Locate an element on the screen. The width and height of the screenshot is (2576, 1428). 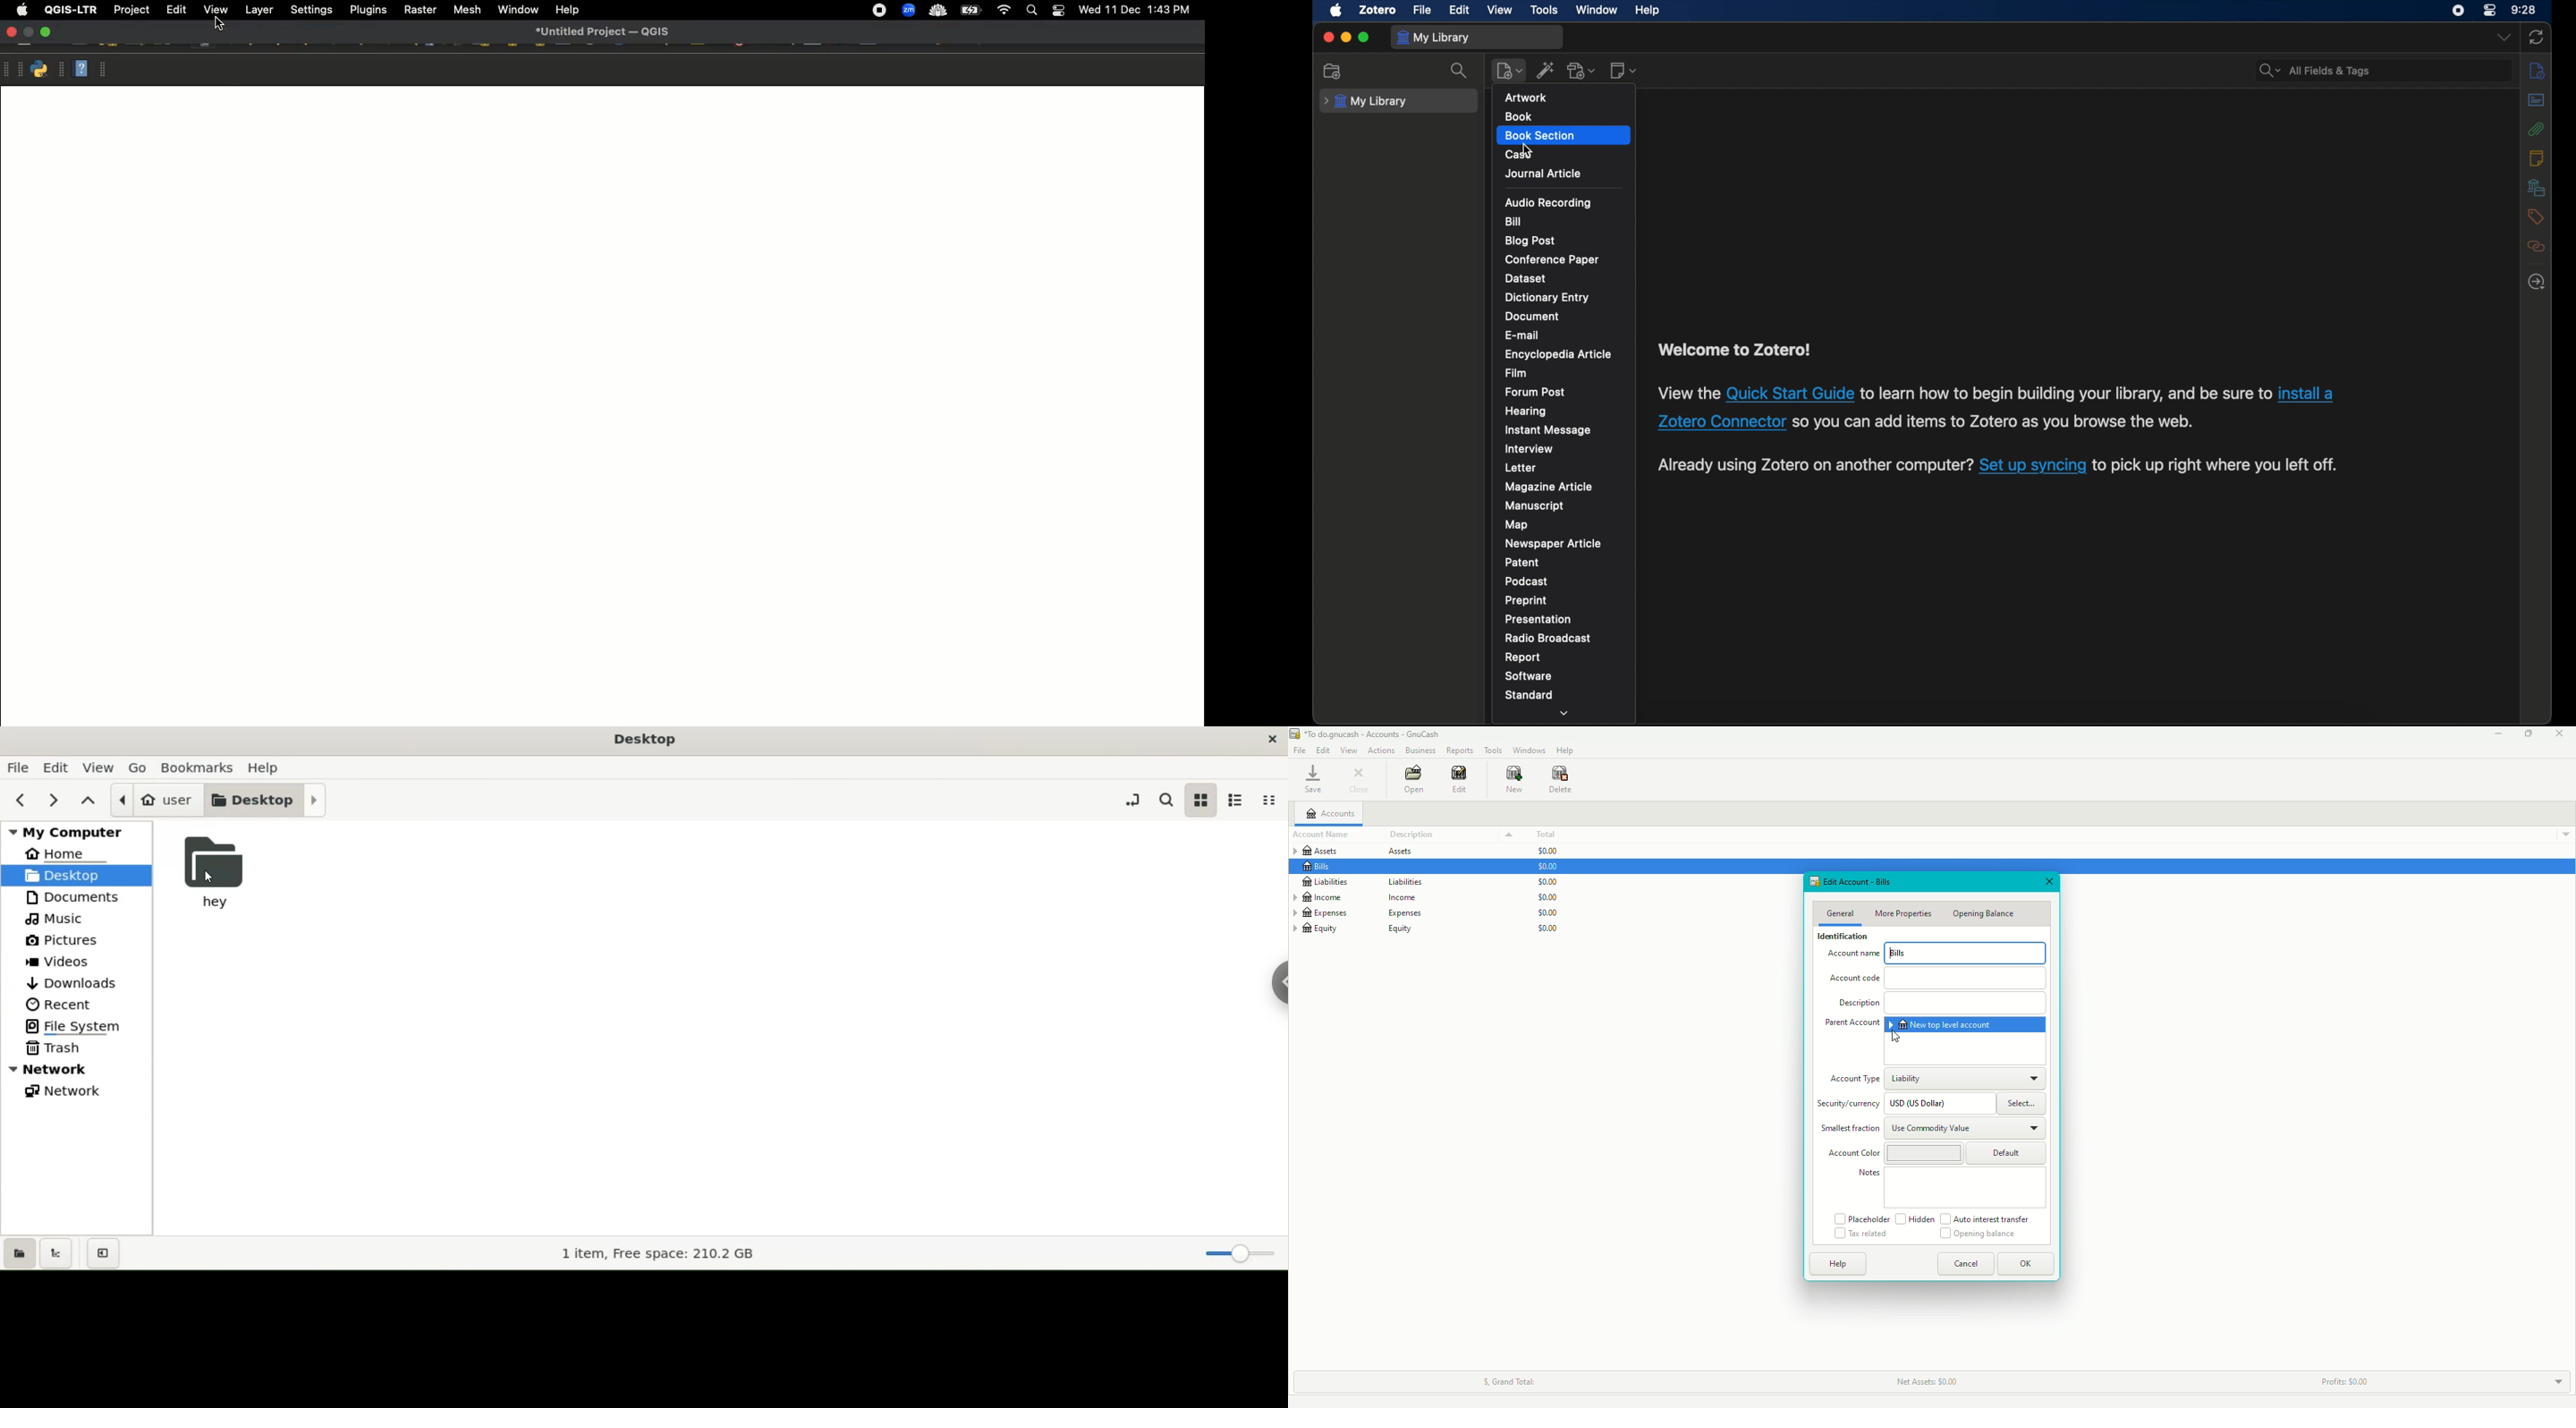
edit is located at coordinates (1460, 9).